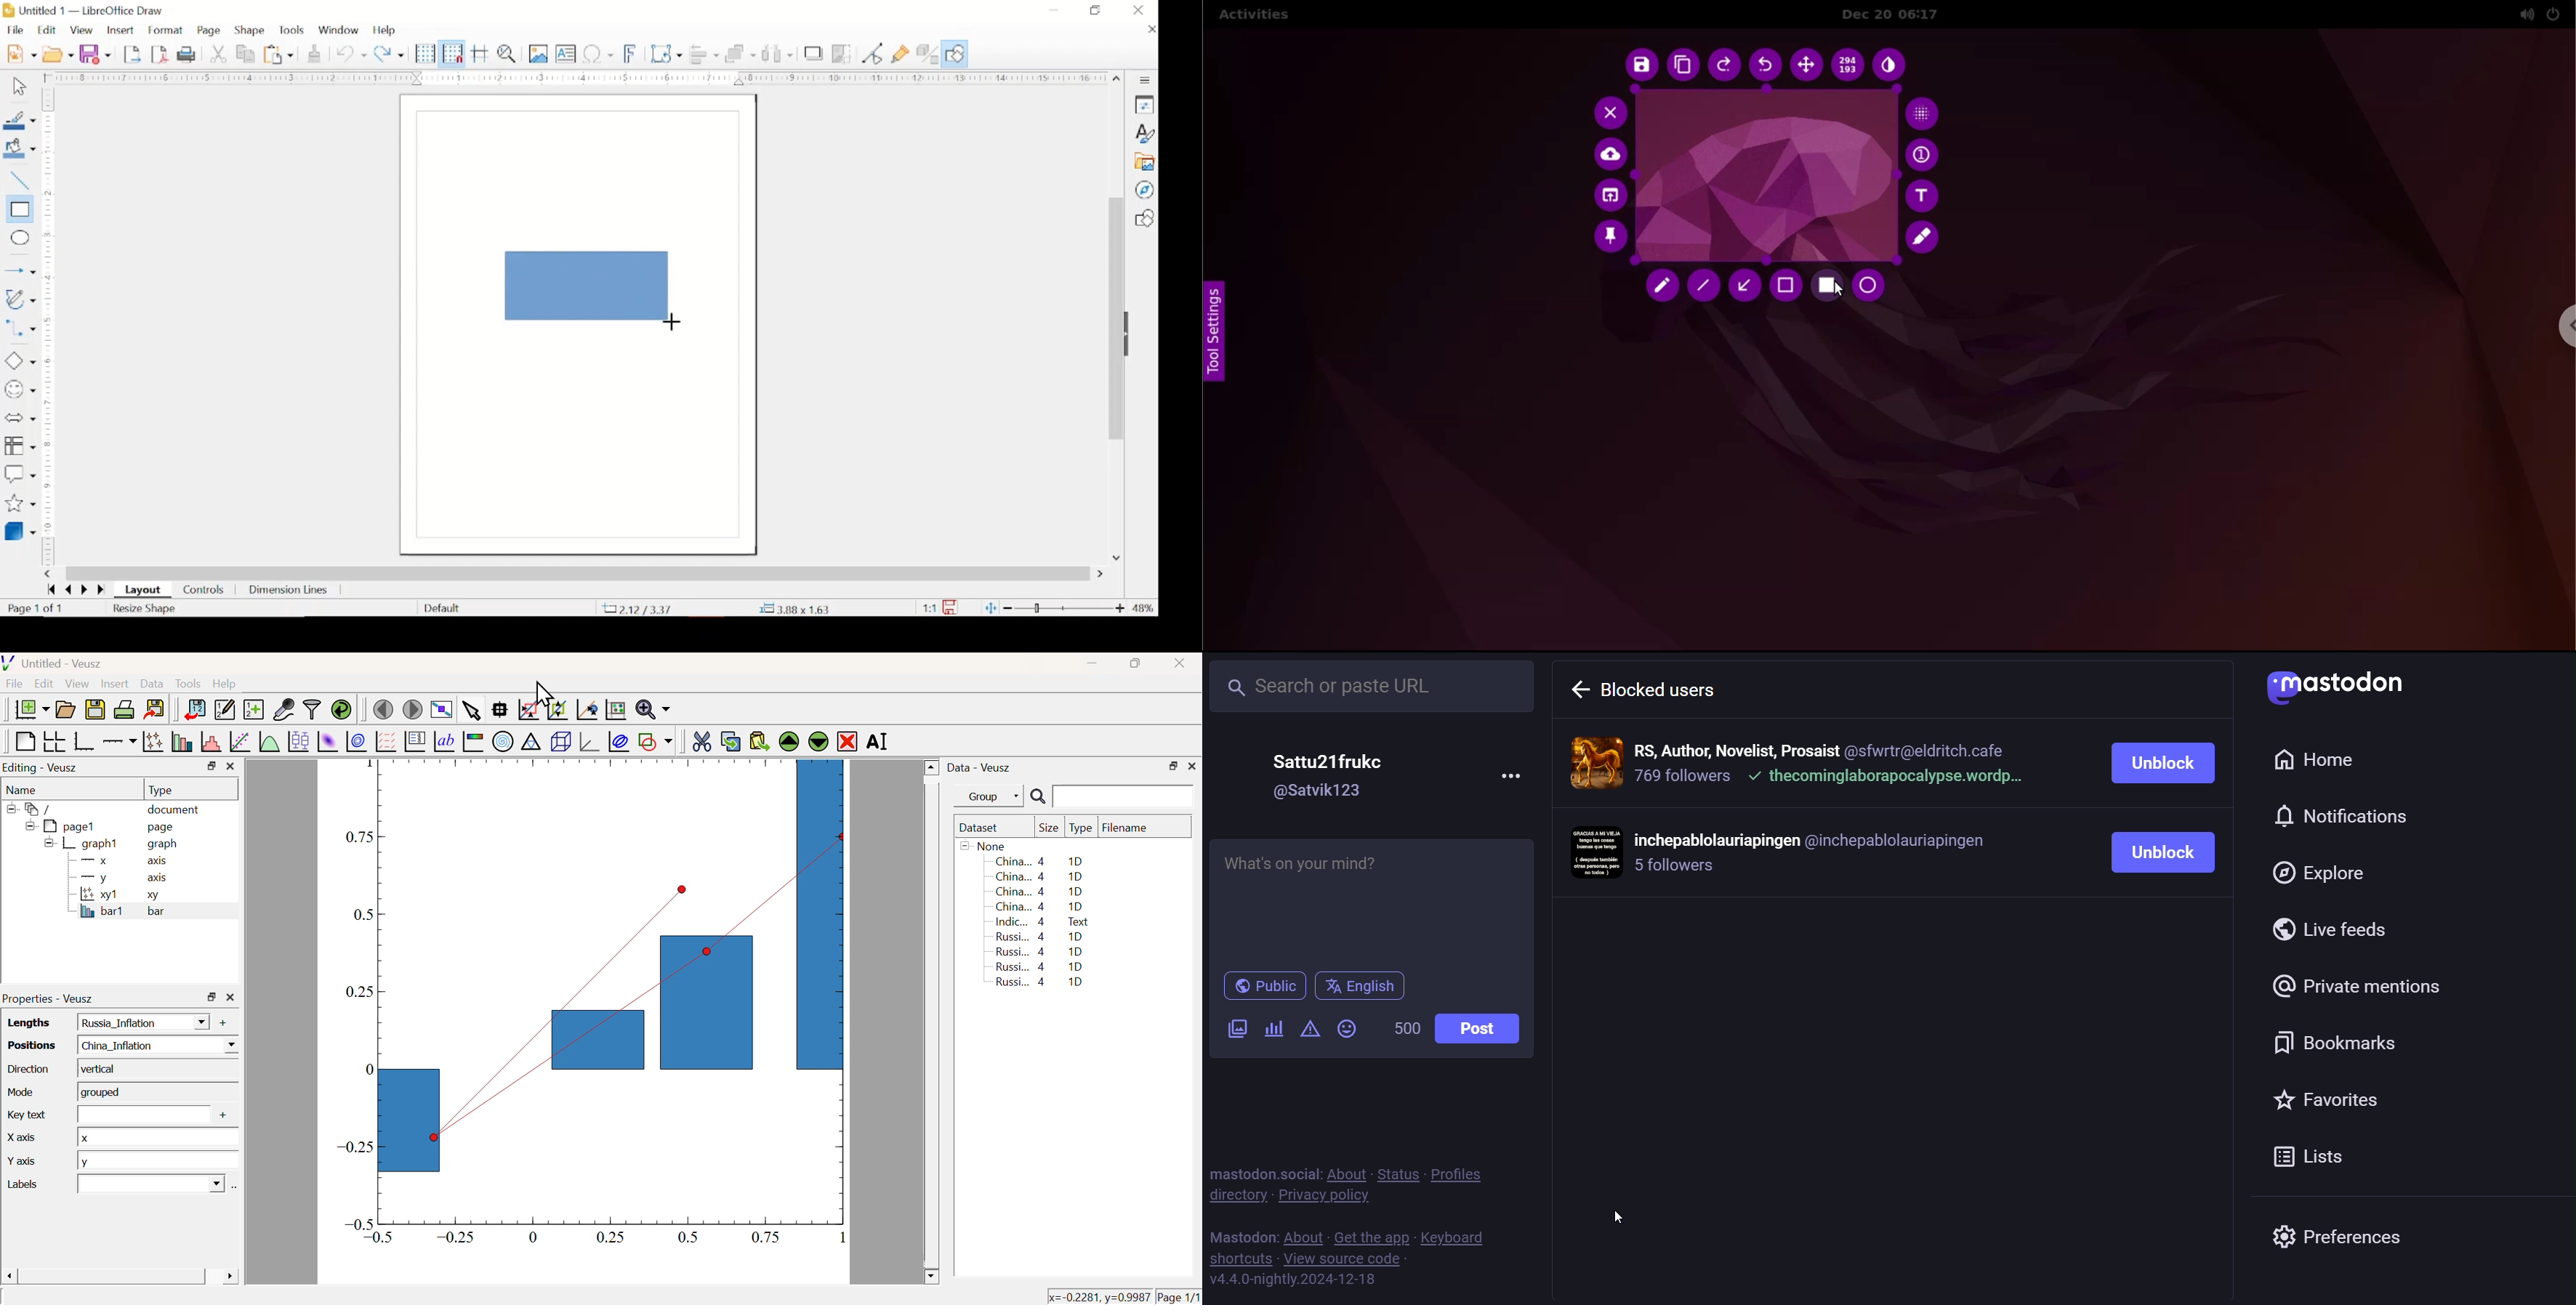 The height and width of the screenshot is (1316, 2576). Describe the element at coordinates (352, 54) in the screenshot. I see `undo` at that location.